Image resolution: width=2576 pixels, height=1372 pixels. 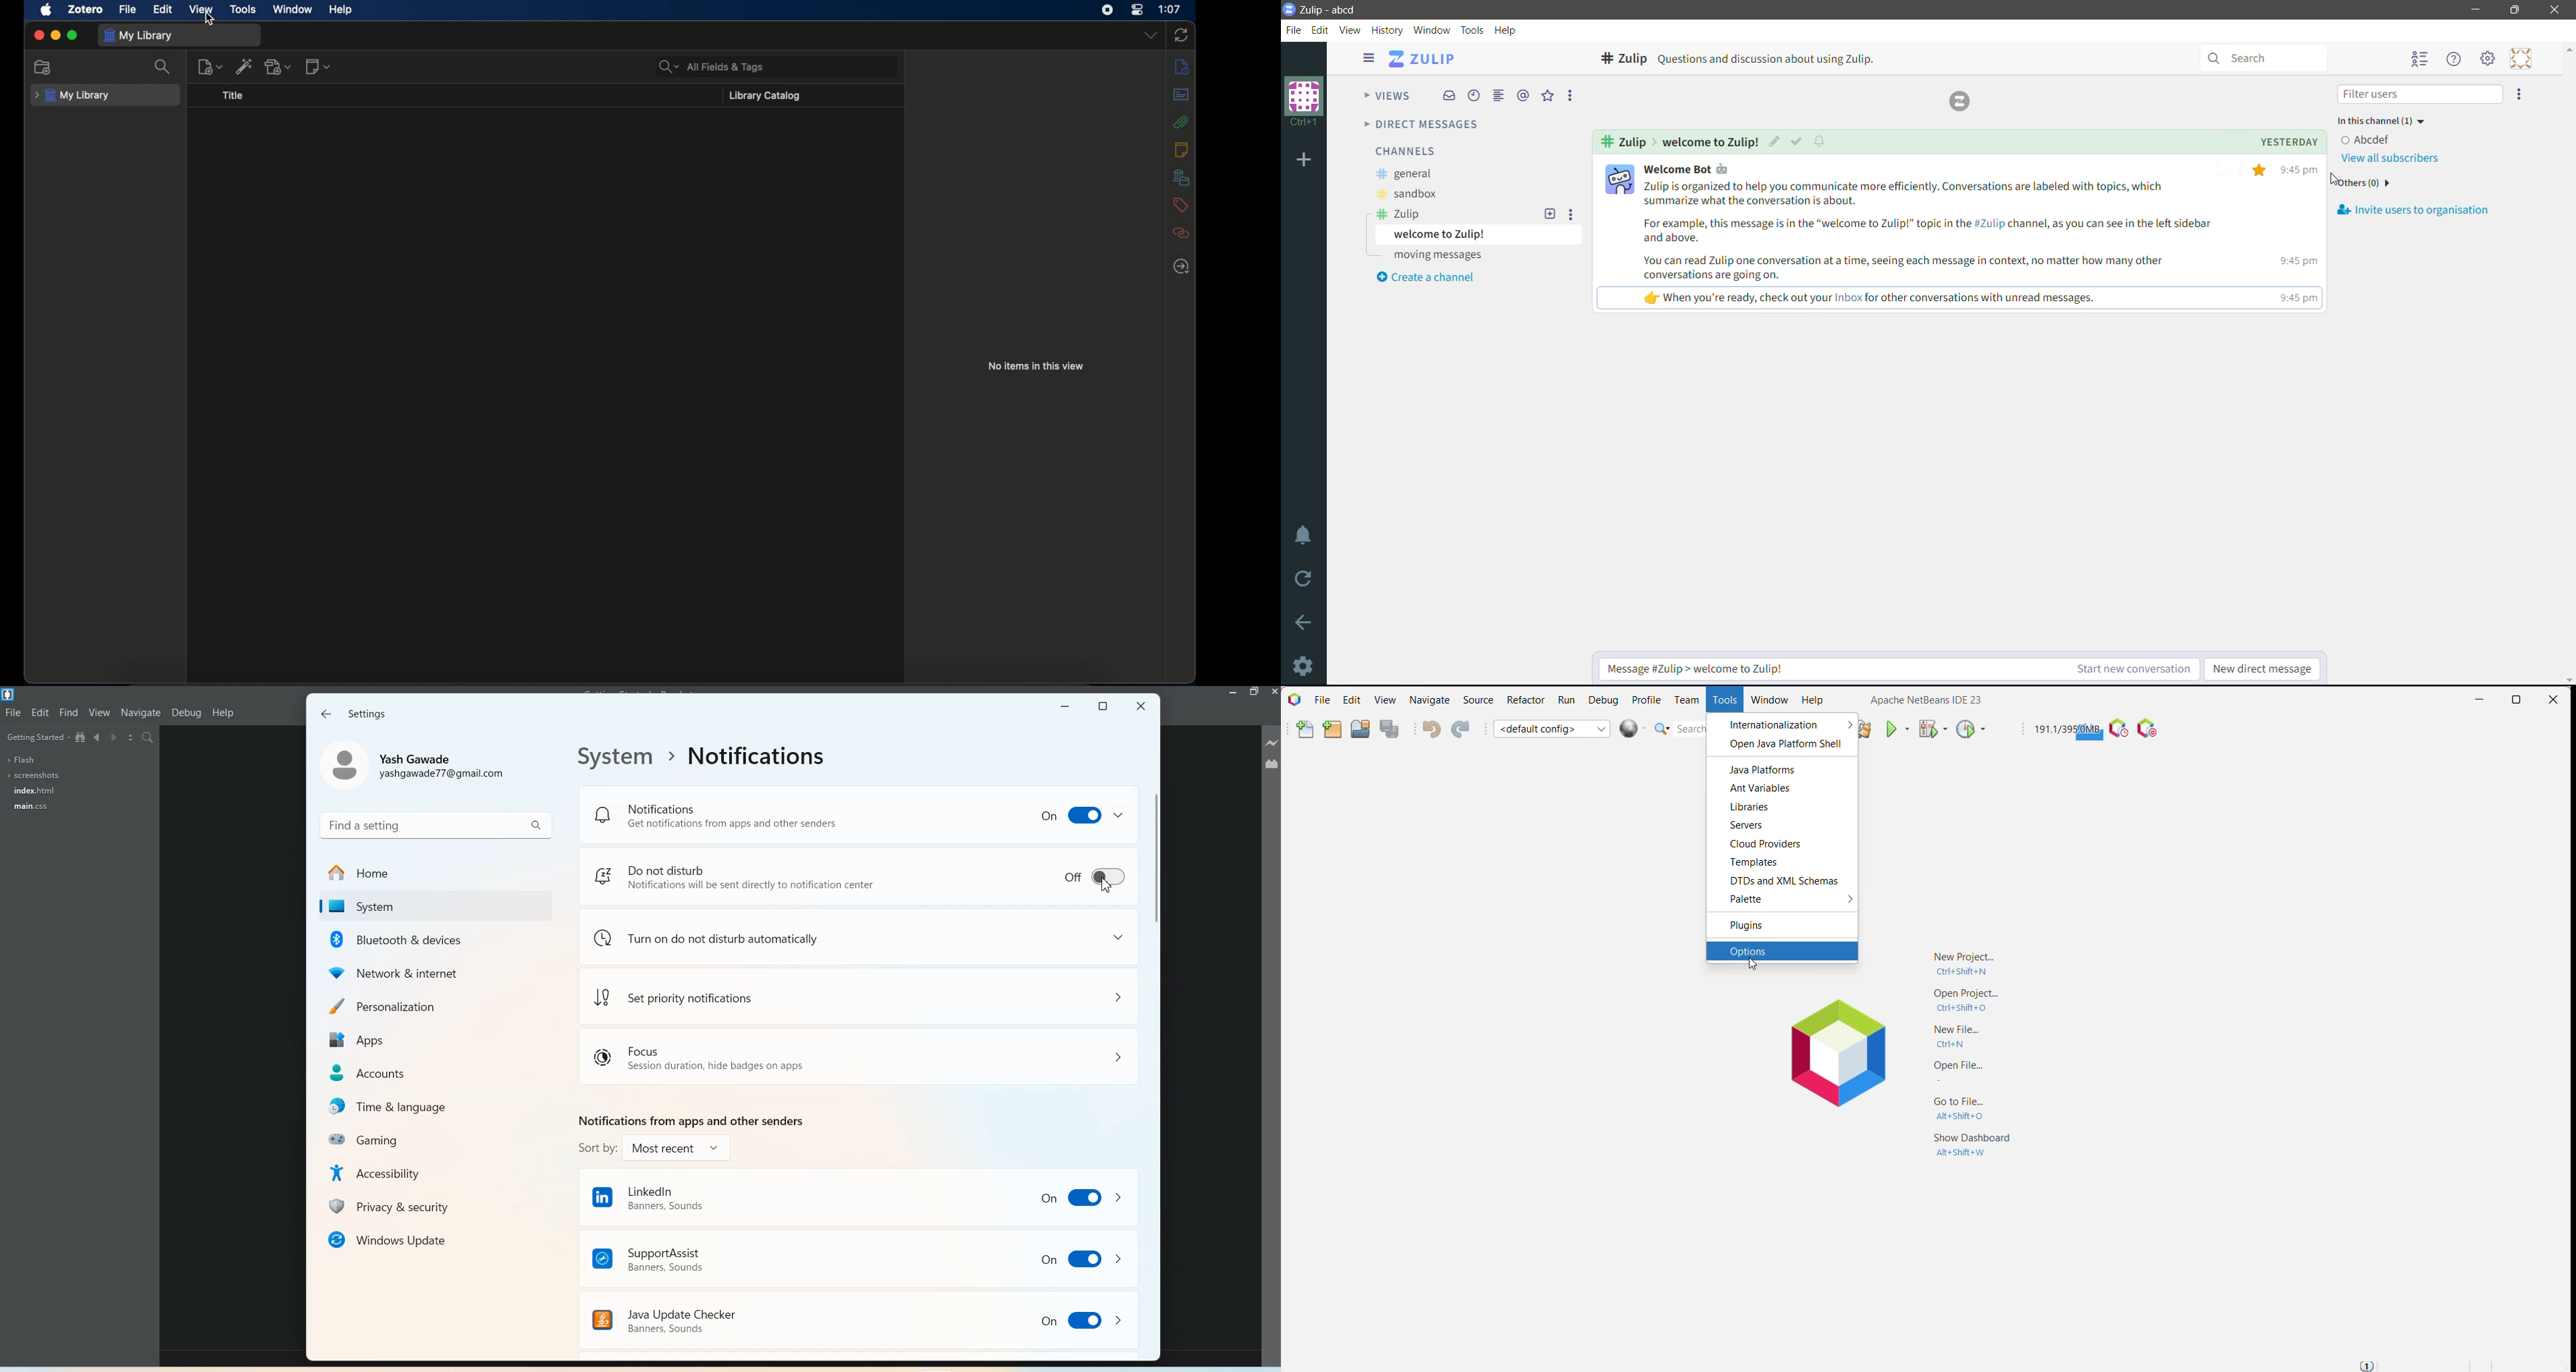 What do you see at coordinates (1066, 704) in the screenshot?
I see `Minimize` at bounding box center [1066, 704].